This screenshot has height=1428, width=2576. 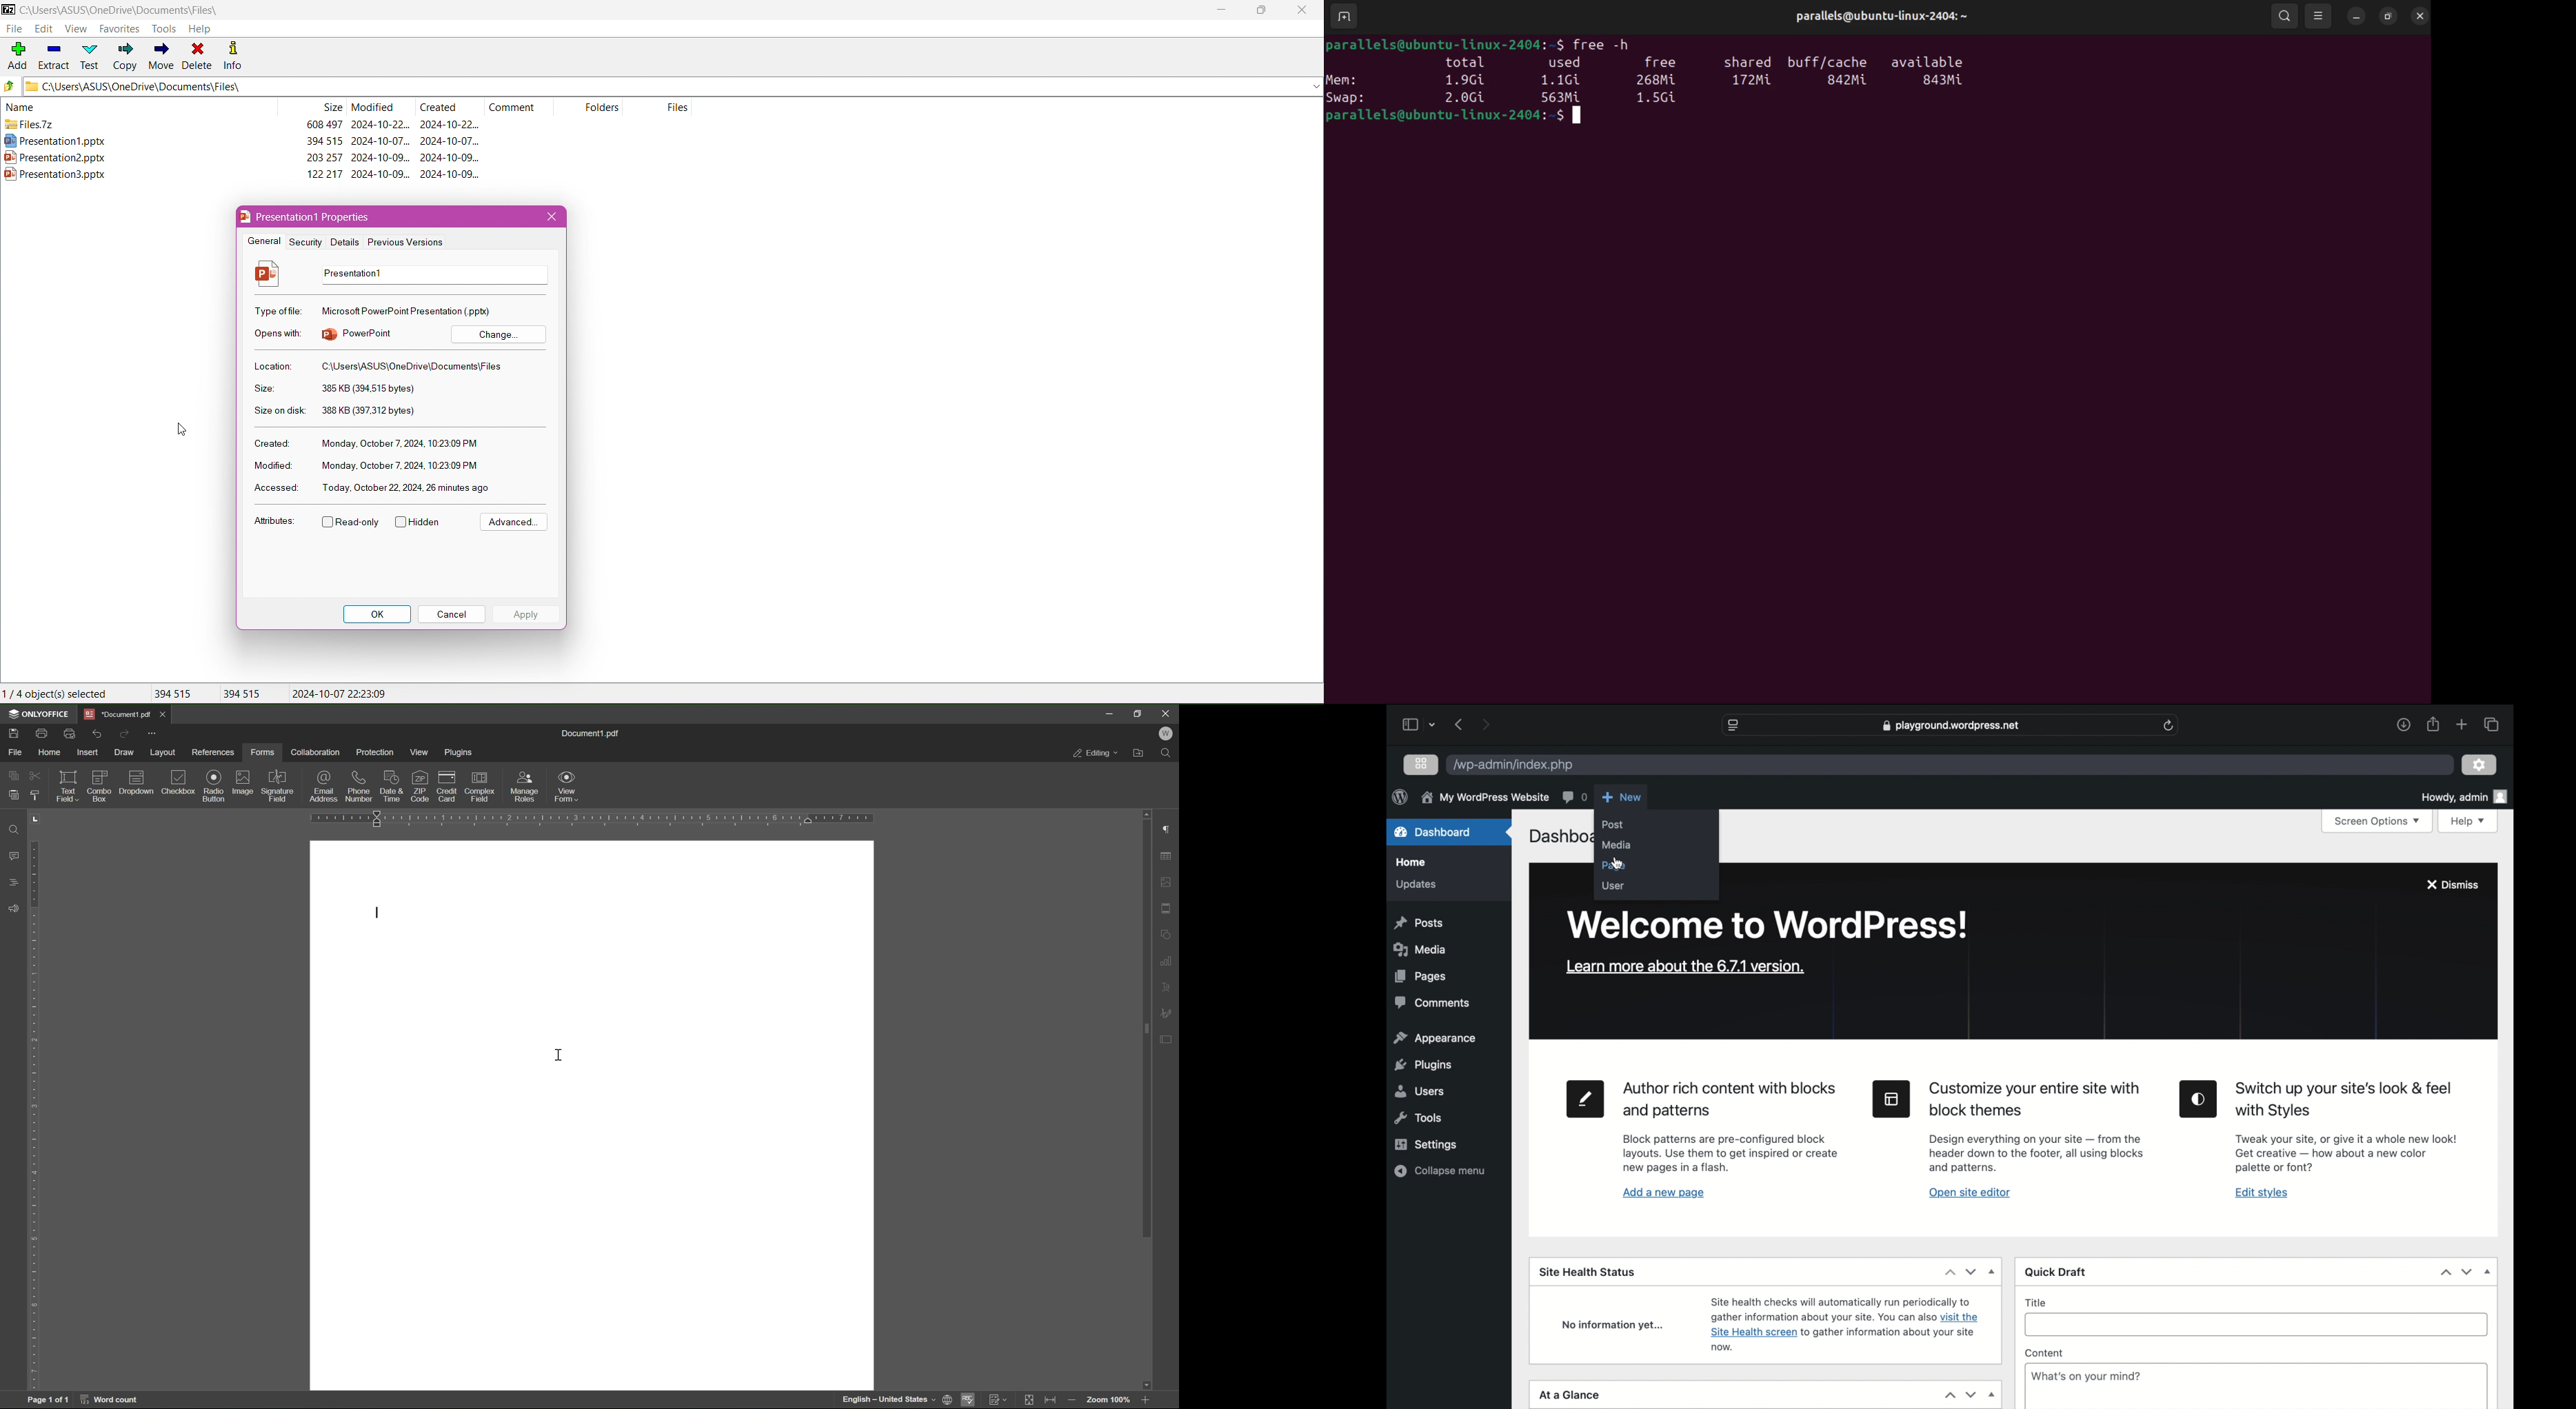 I want to click on Change , so click(x=500, y=334).